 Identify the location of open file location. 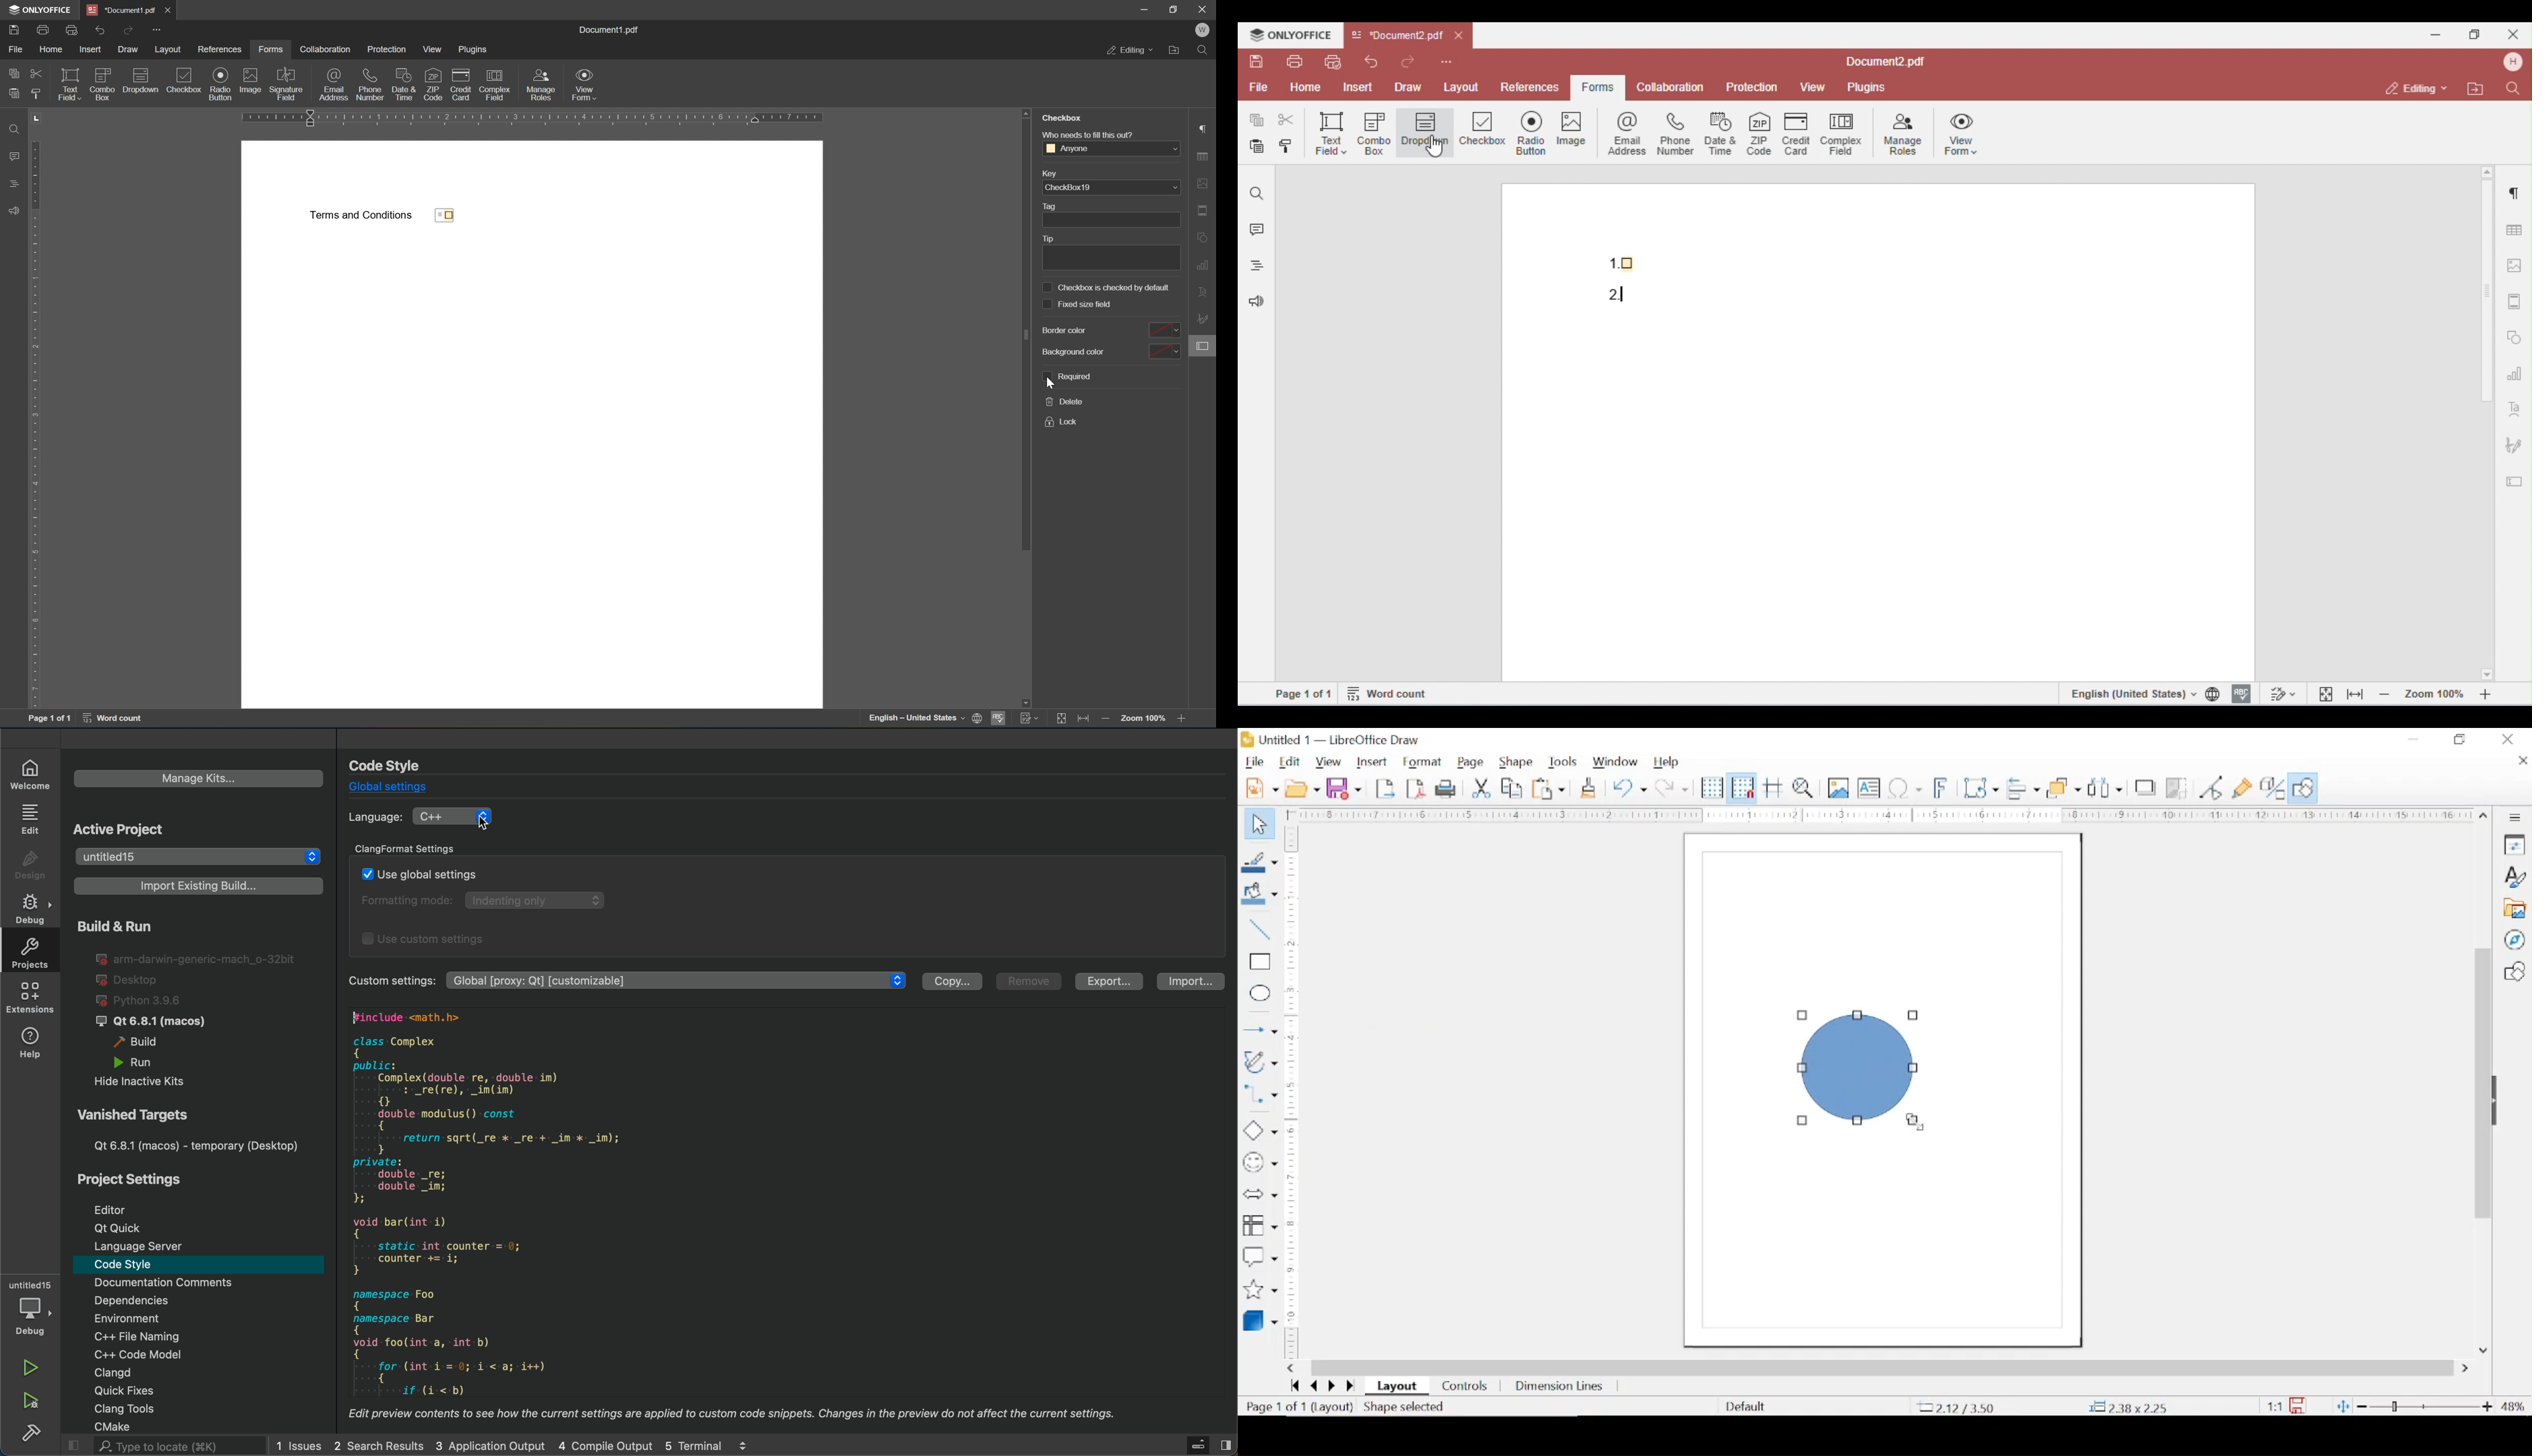
(1176, 50).